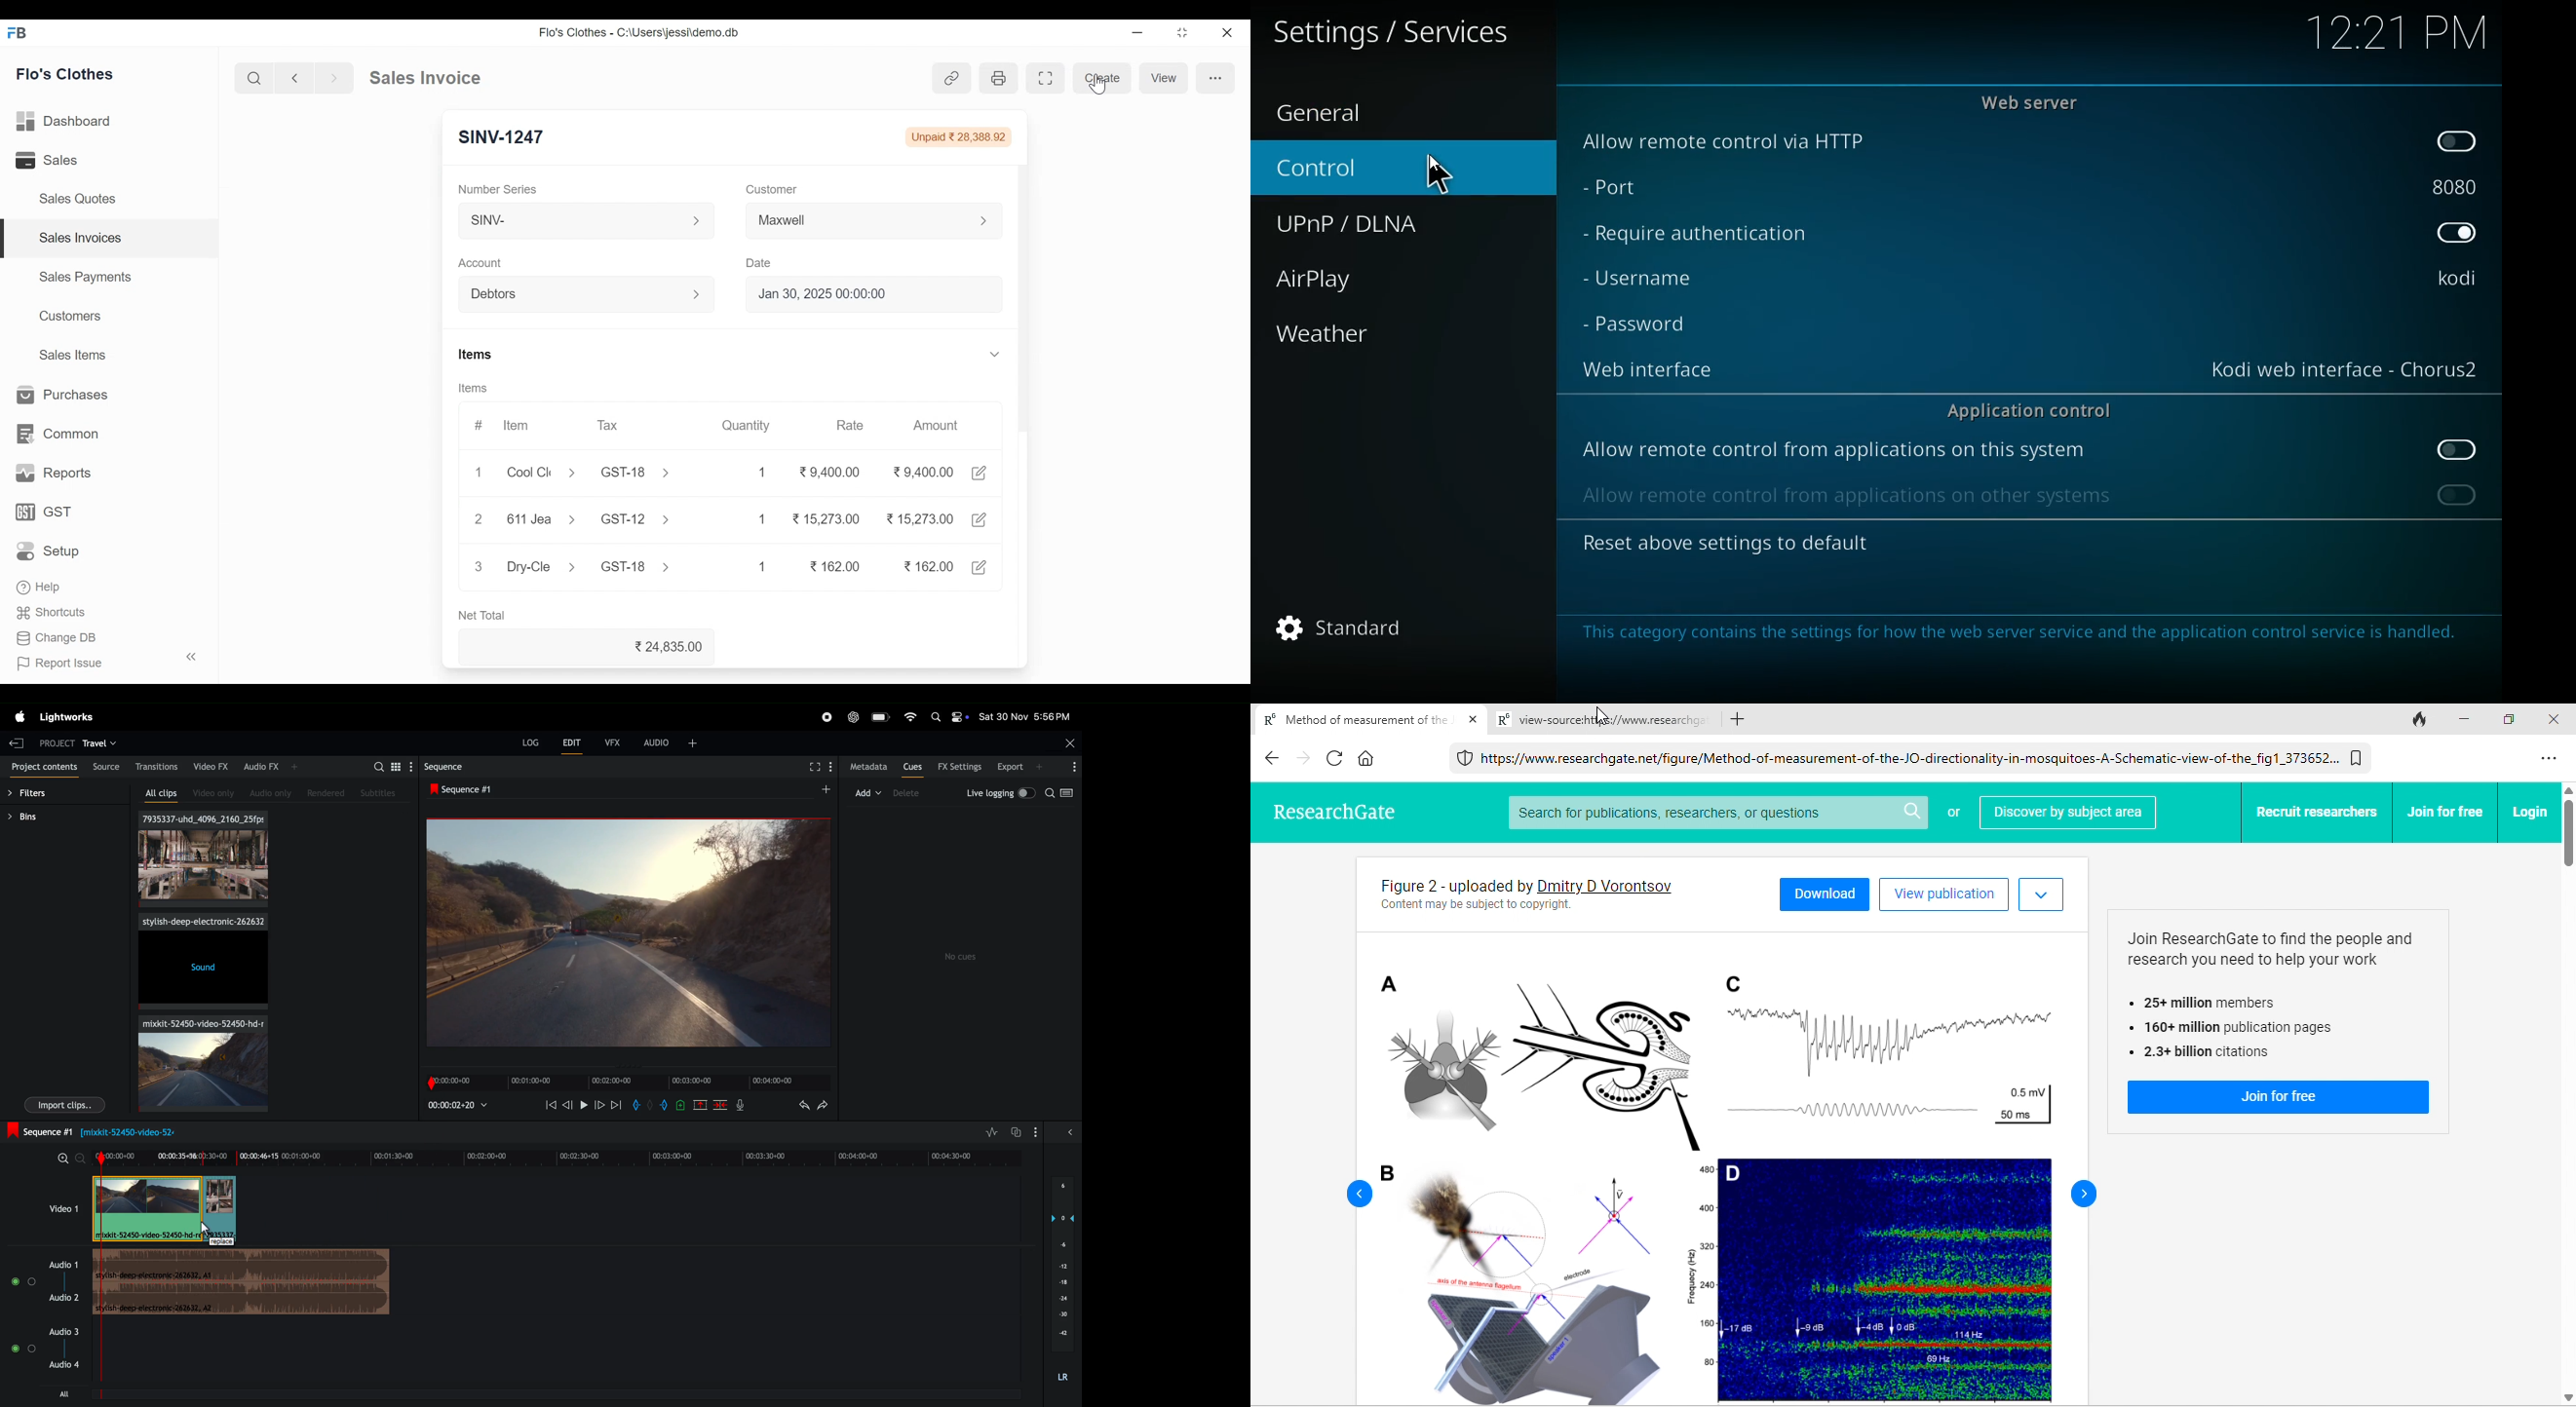  Describe the element at coordinates (2526, 813) in the screenshot. I see `log in` at that location.